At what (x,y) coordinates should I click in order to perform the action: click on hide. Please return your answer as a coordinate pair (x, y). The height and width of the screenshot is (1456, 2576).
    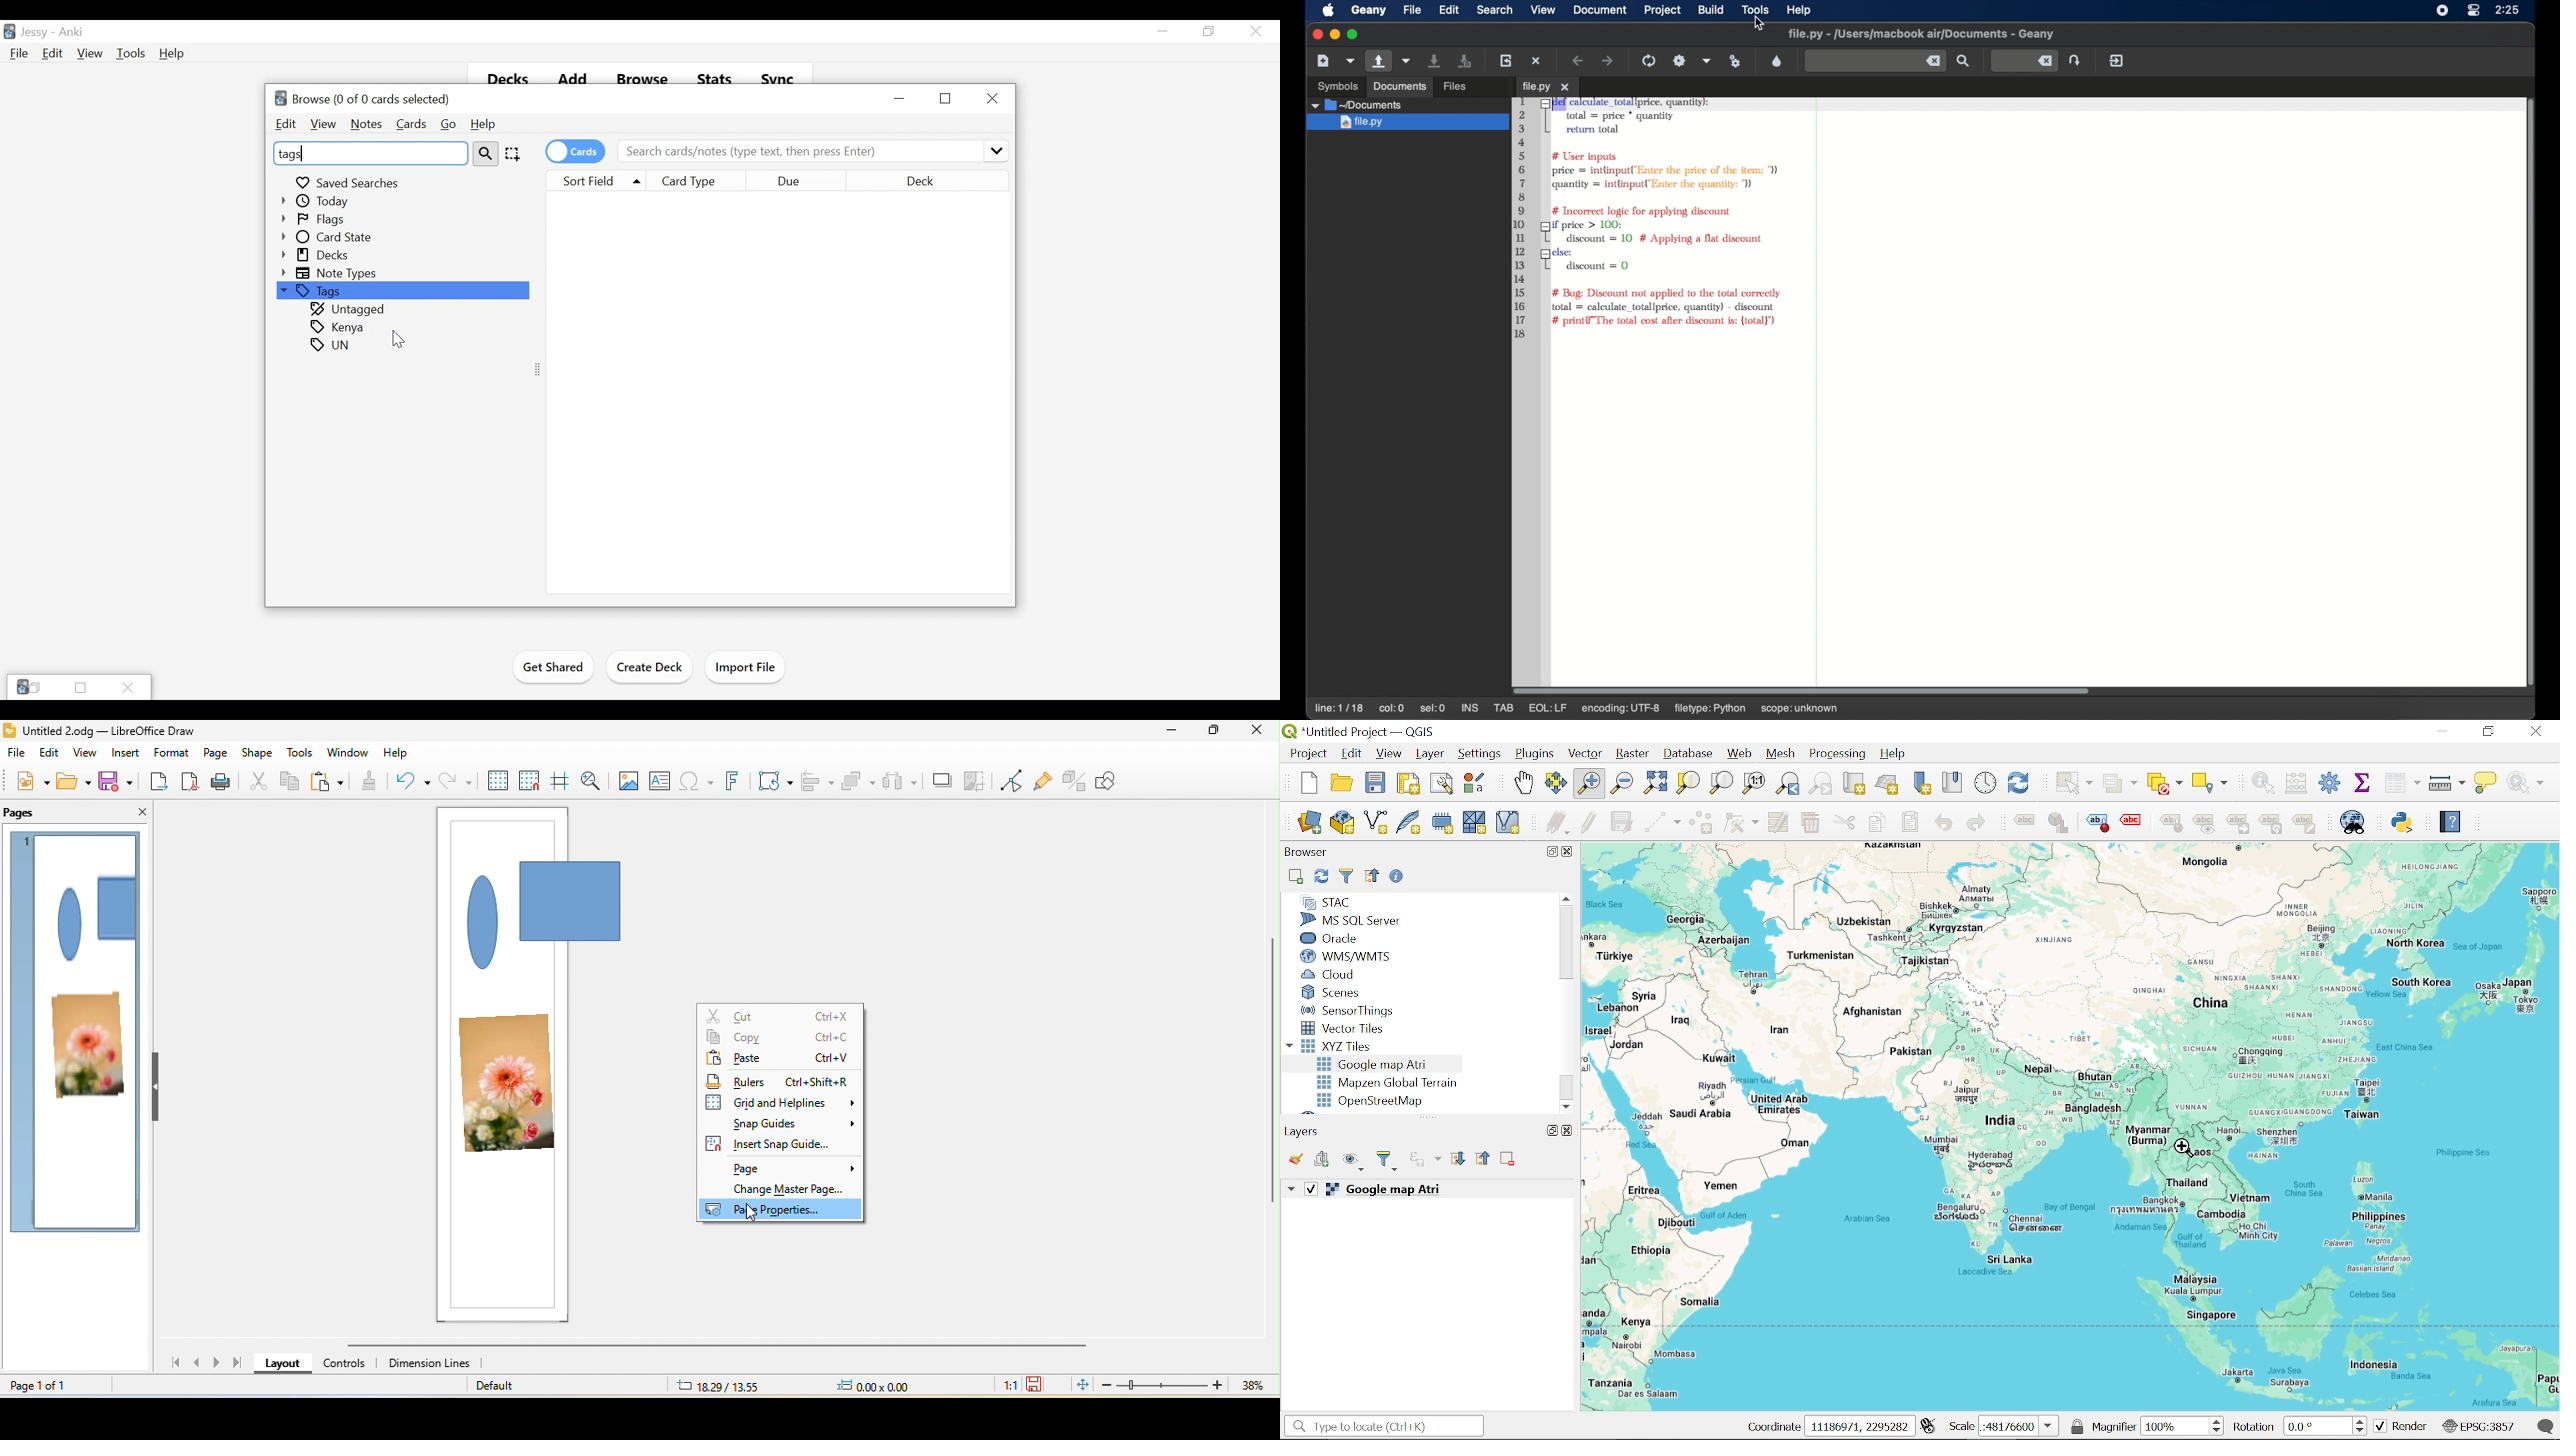
    Looking at the image, I should click on (155, 1088).